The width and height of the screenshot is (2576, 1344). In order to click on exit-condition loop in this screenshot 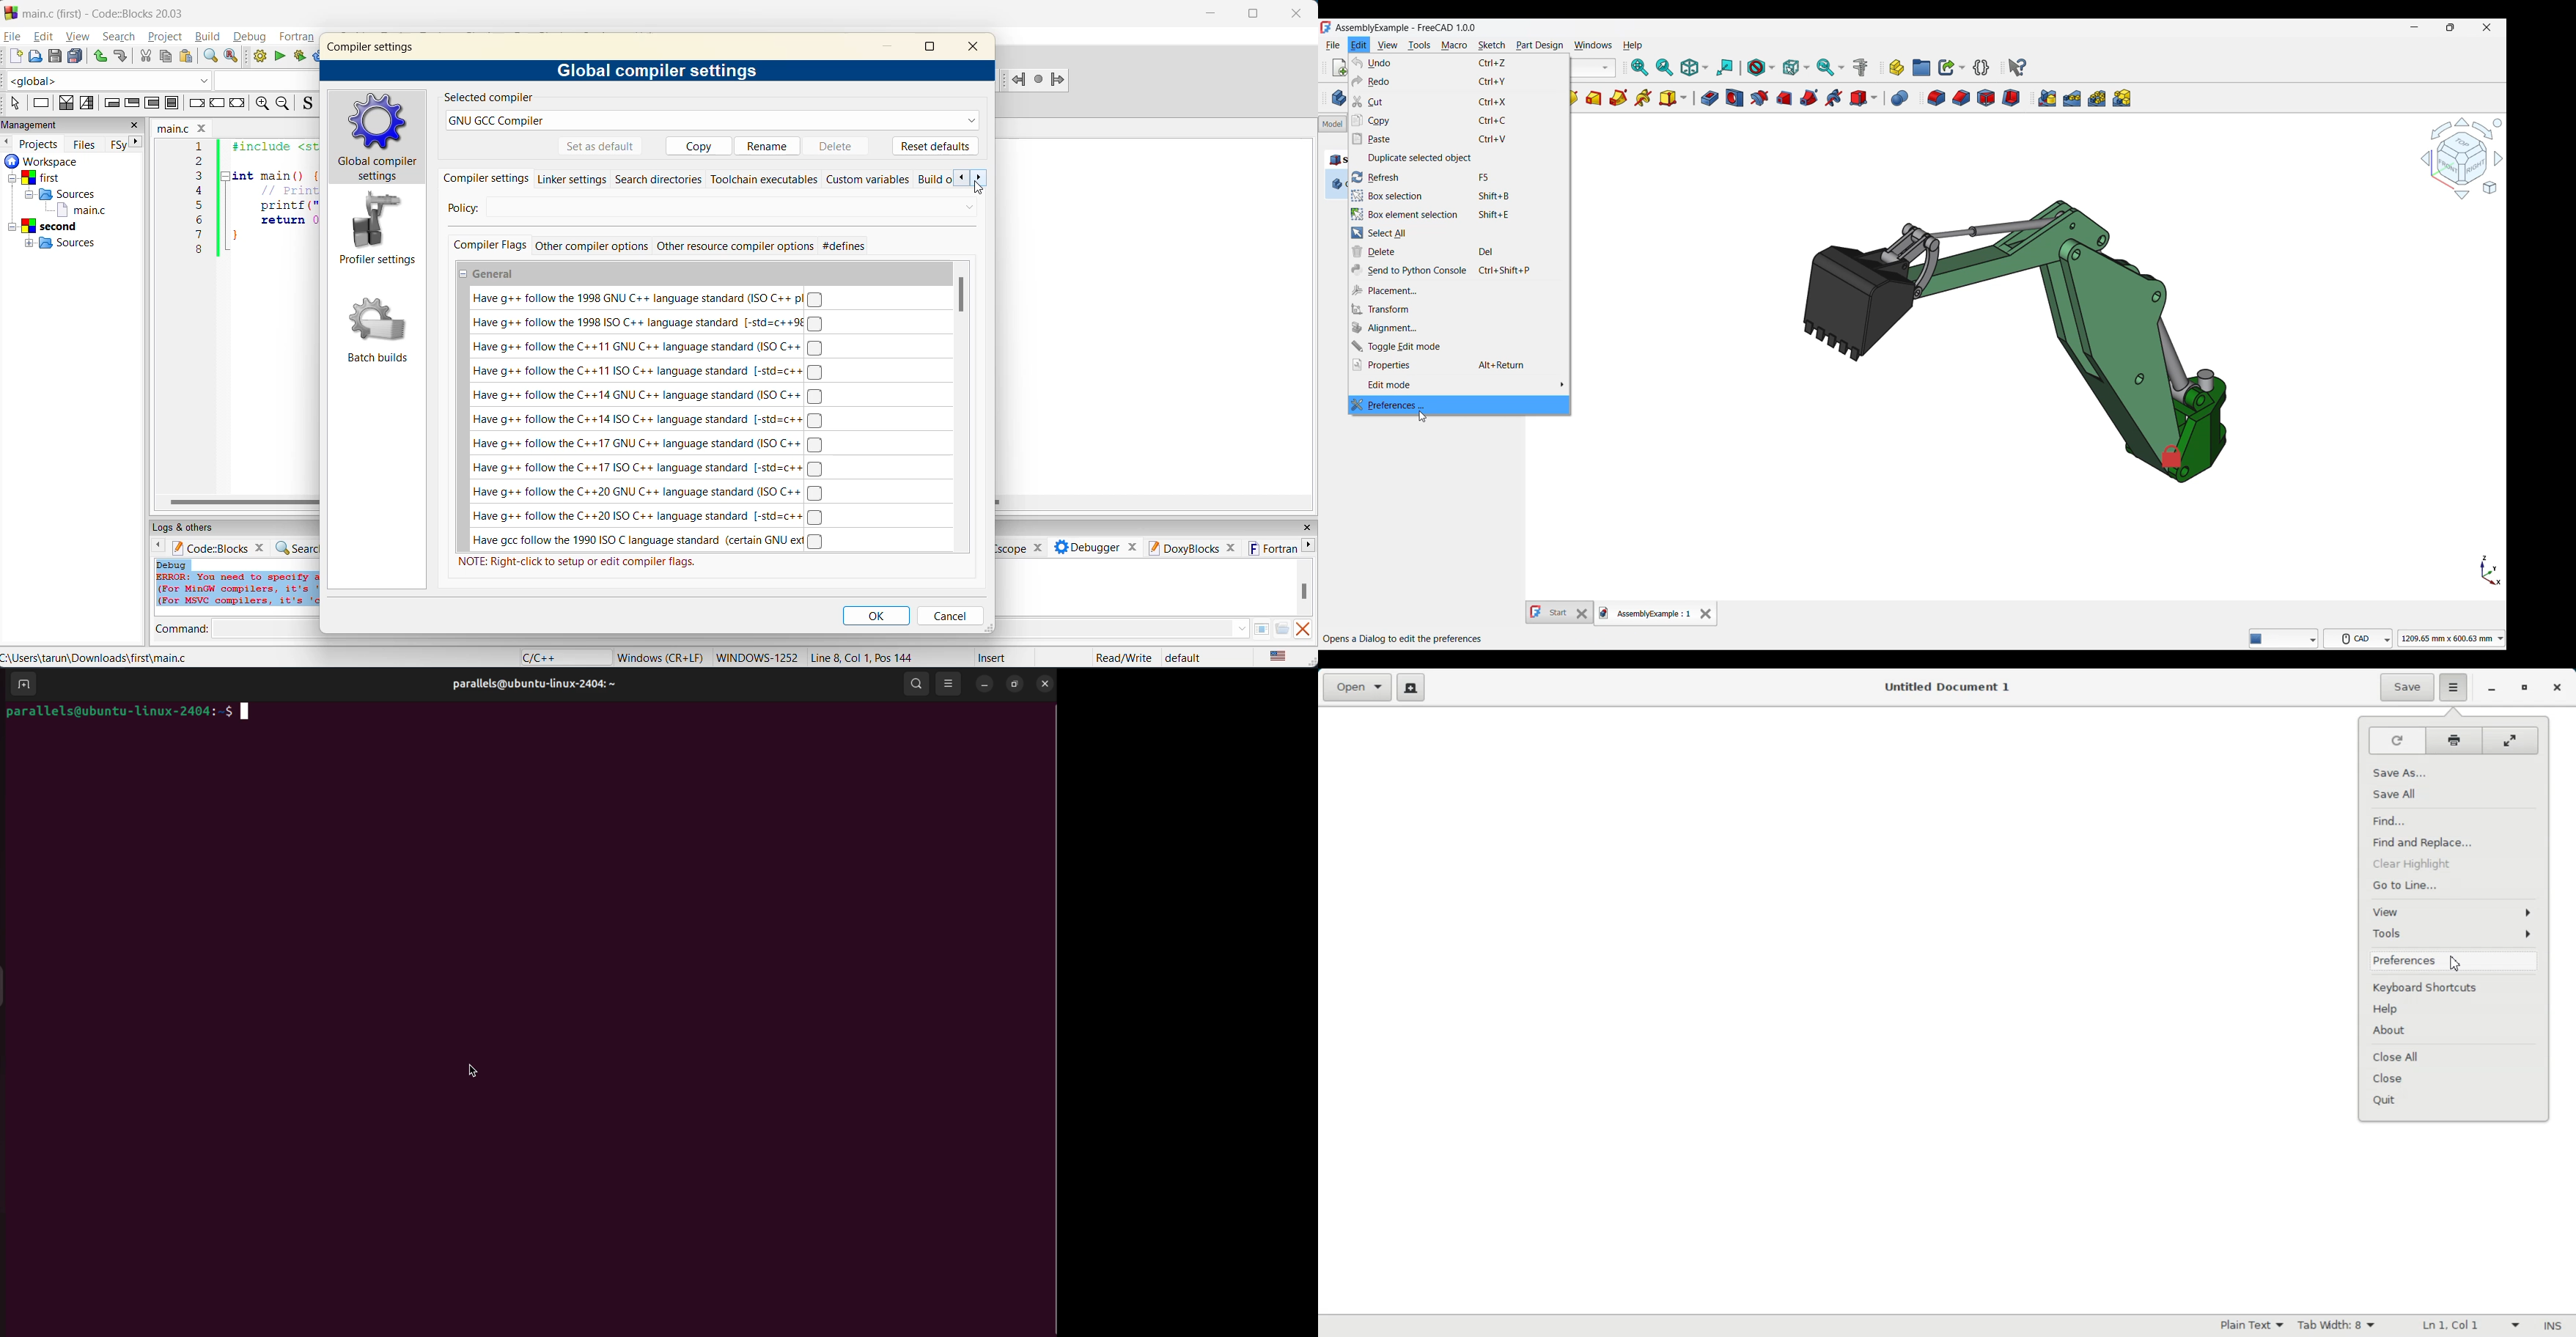, I will do `click(134, 103)`.